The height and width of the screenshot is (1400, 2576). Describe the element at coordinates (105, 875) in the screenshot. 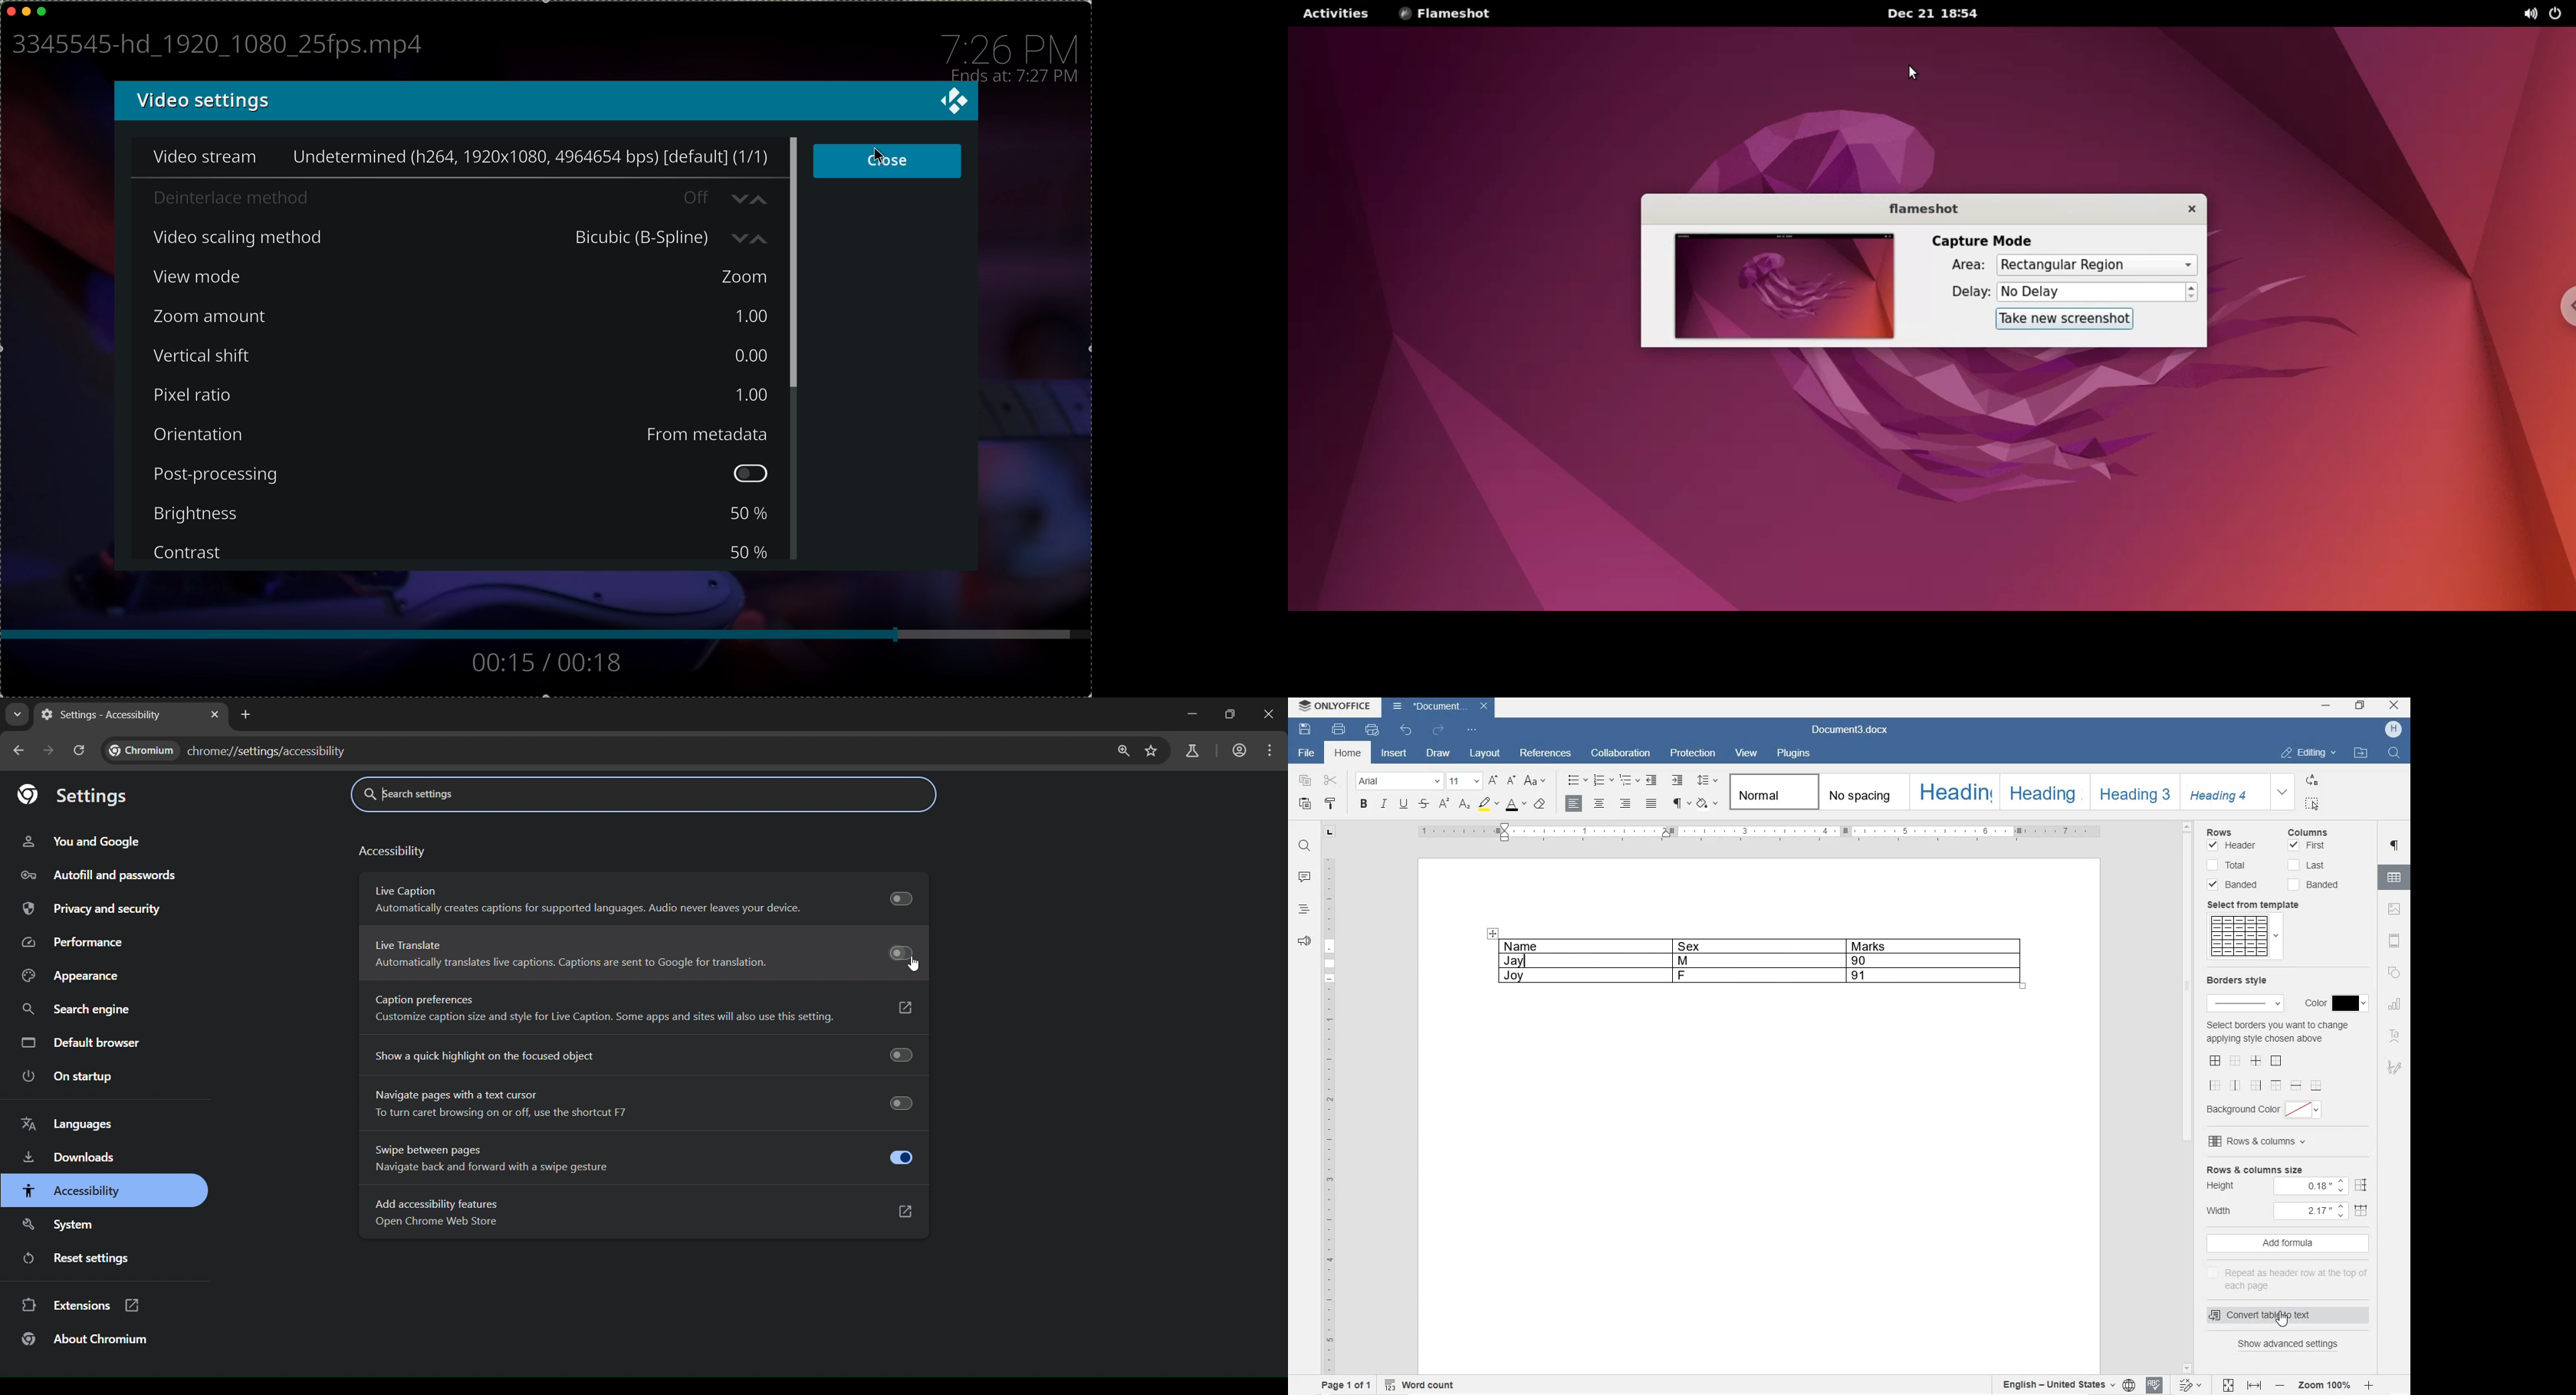

I see `autofill and passwords` at that location.